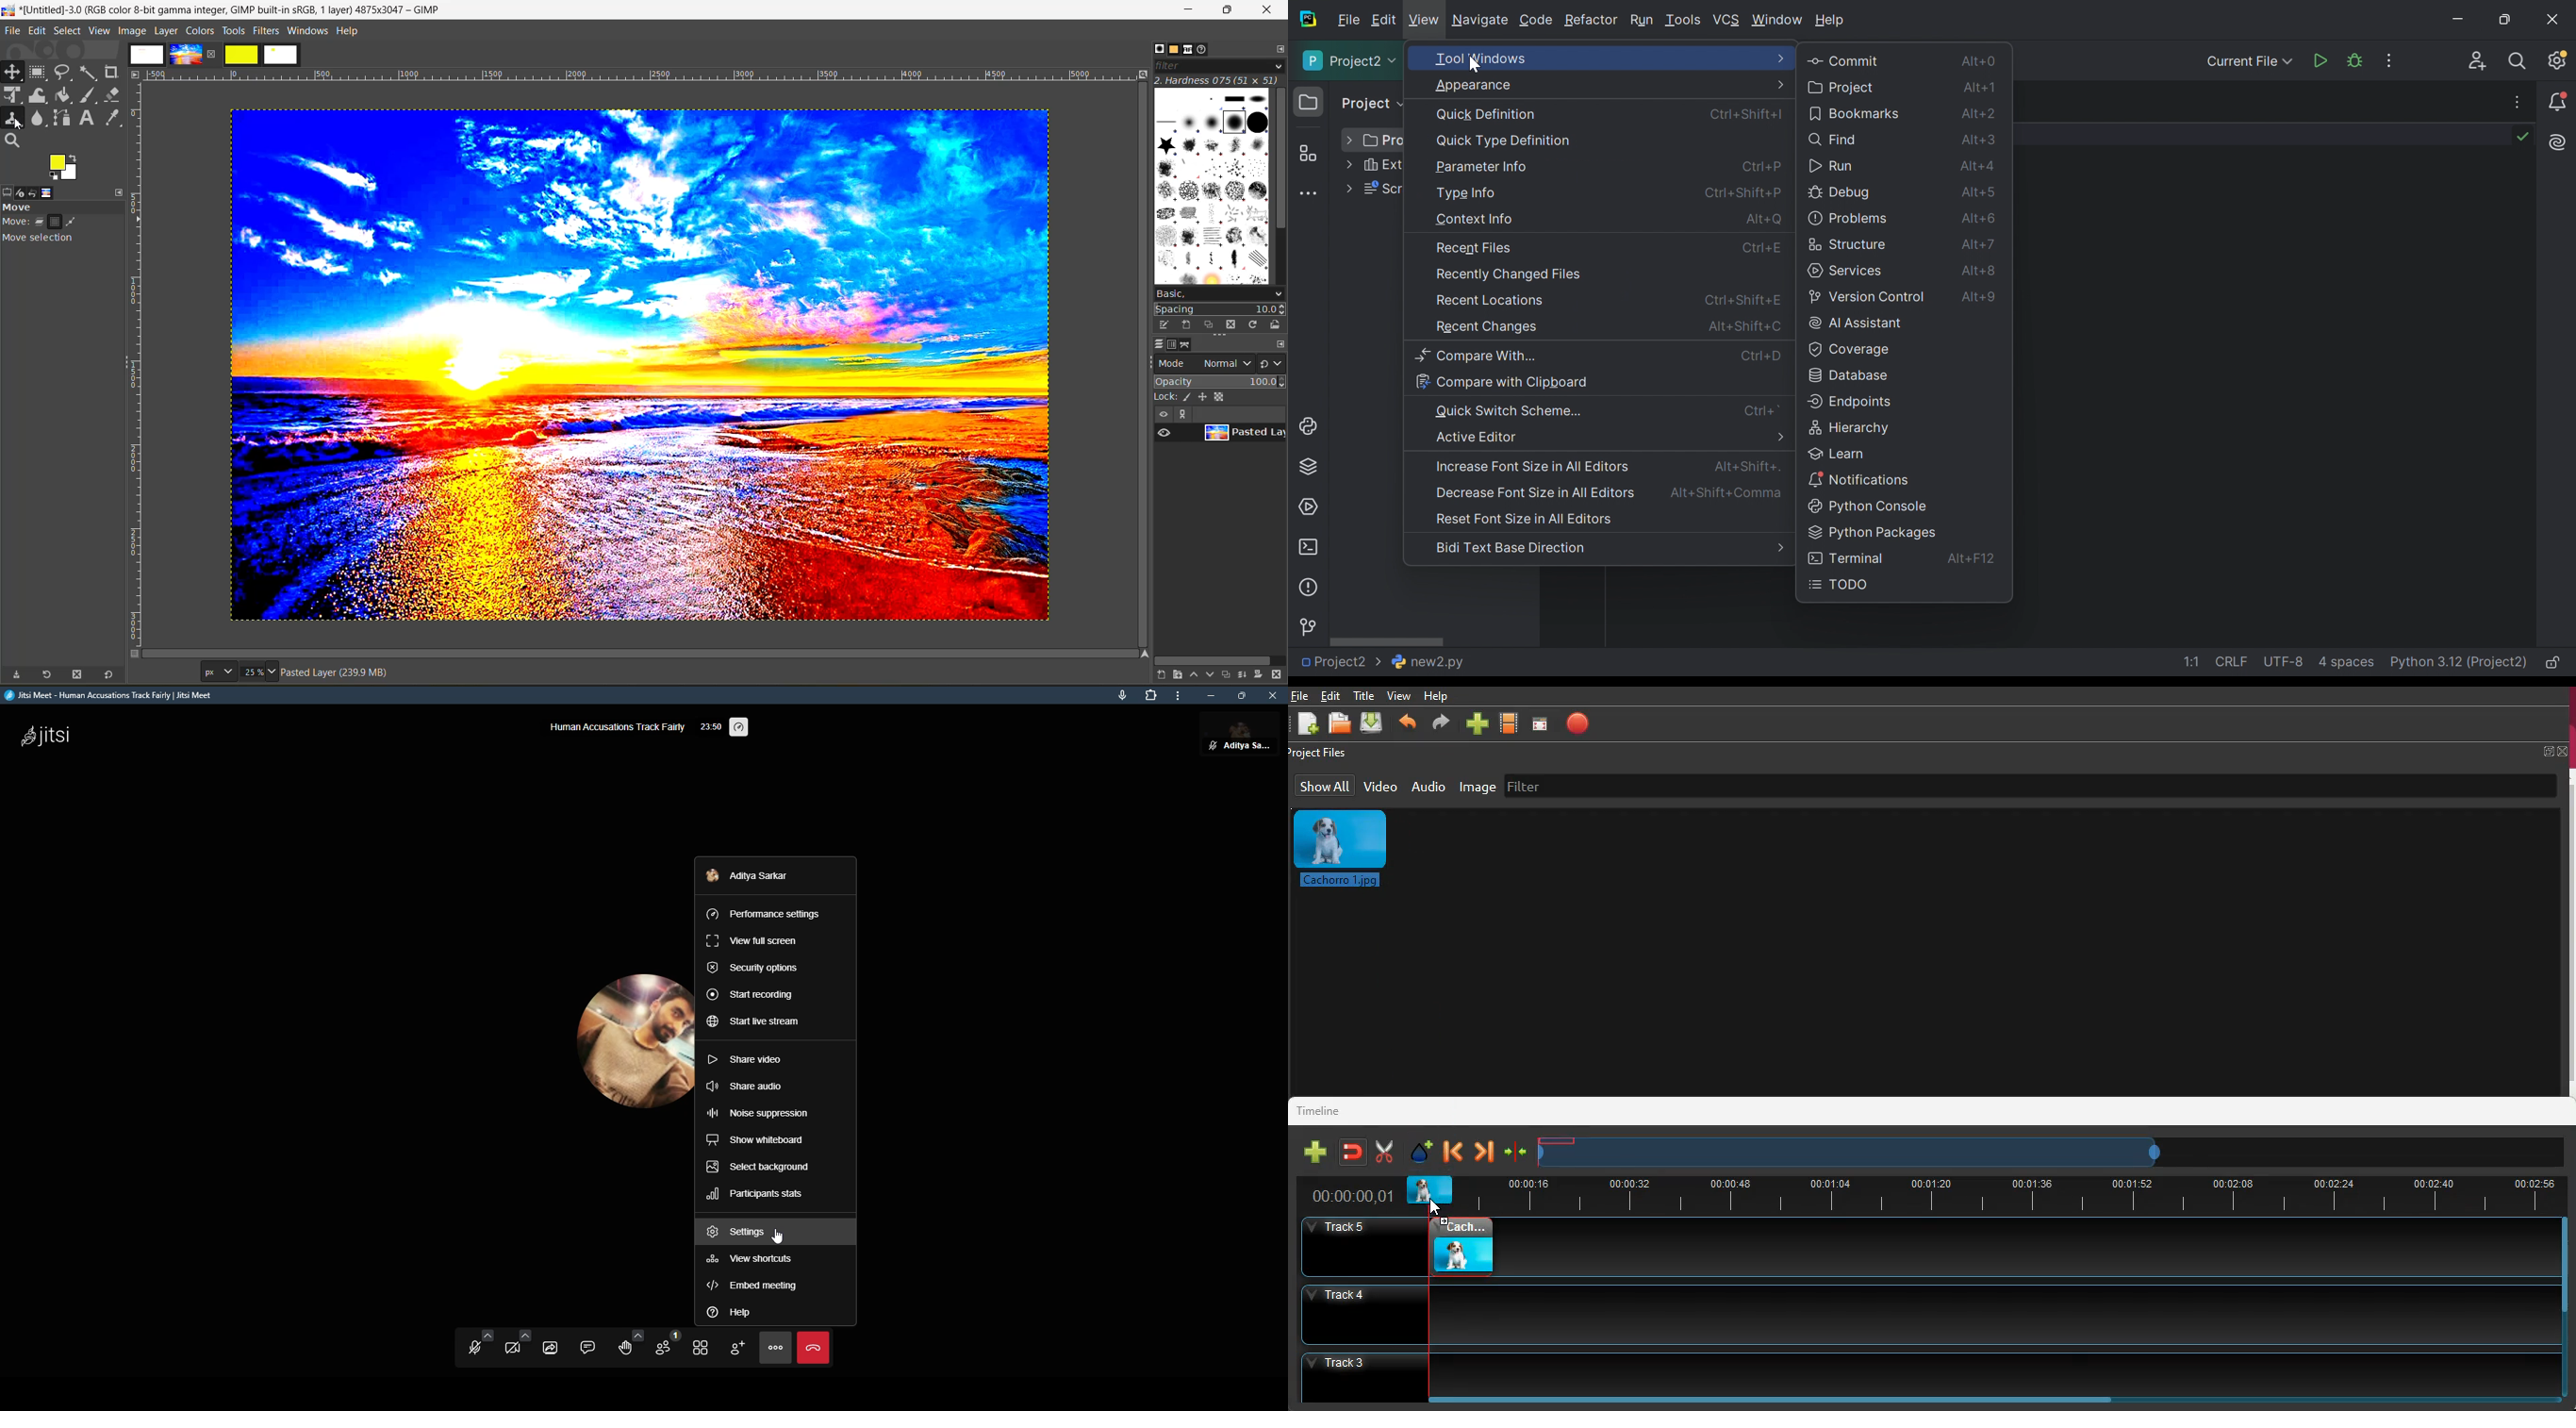  I want to click on , so click(1302, 698).